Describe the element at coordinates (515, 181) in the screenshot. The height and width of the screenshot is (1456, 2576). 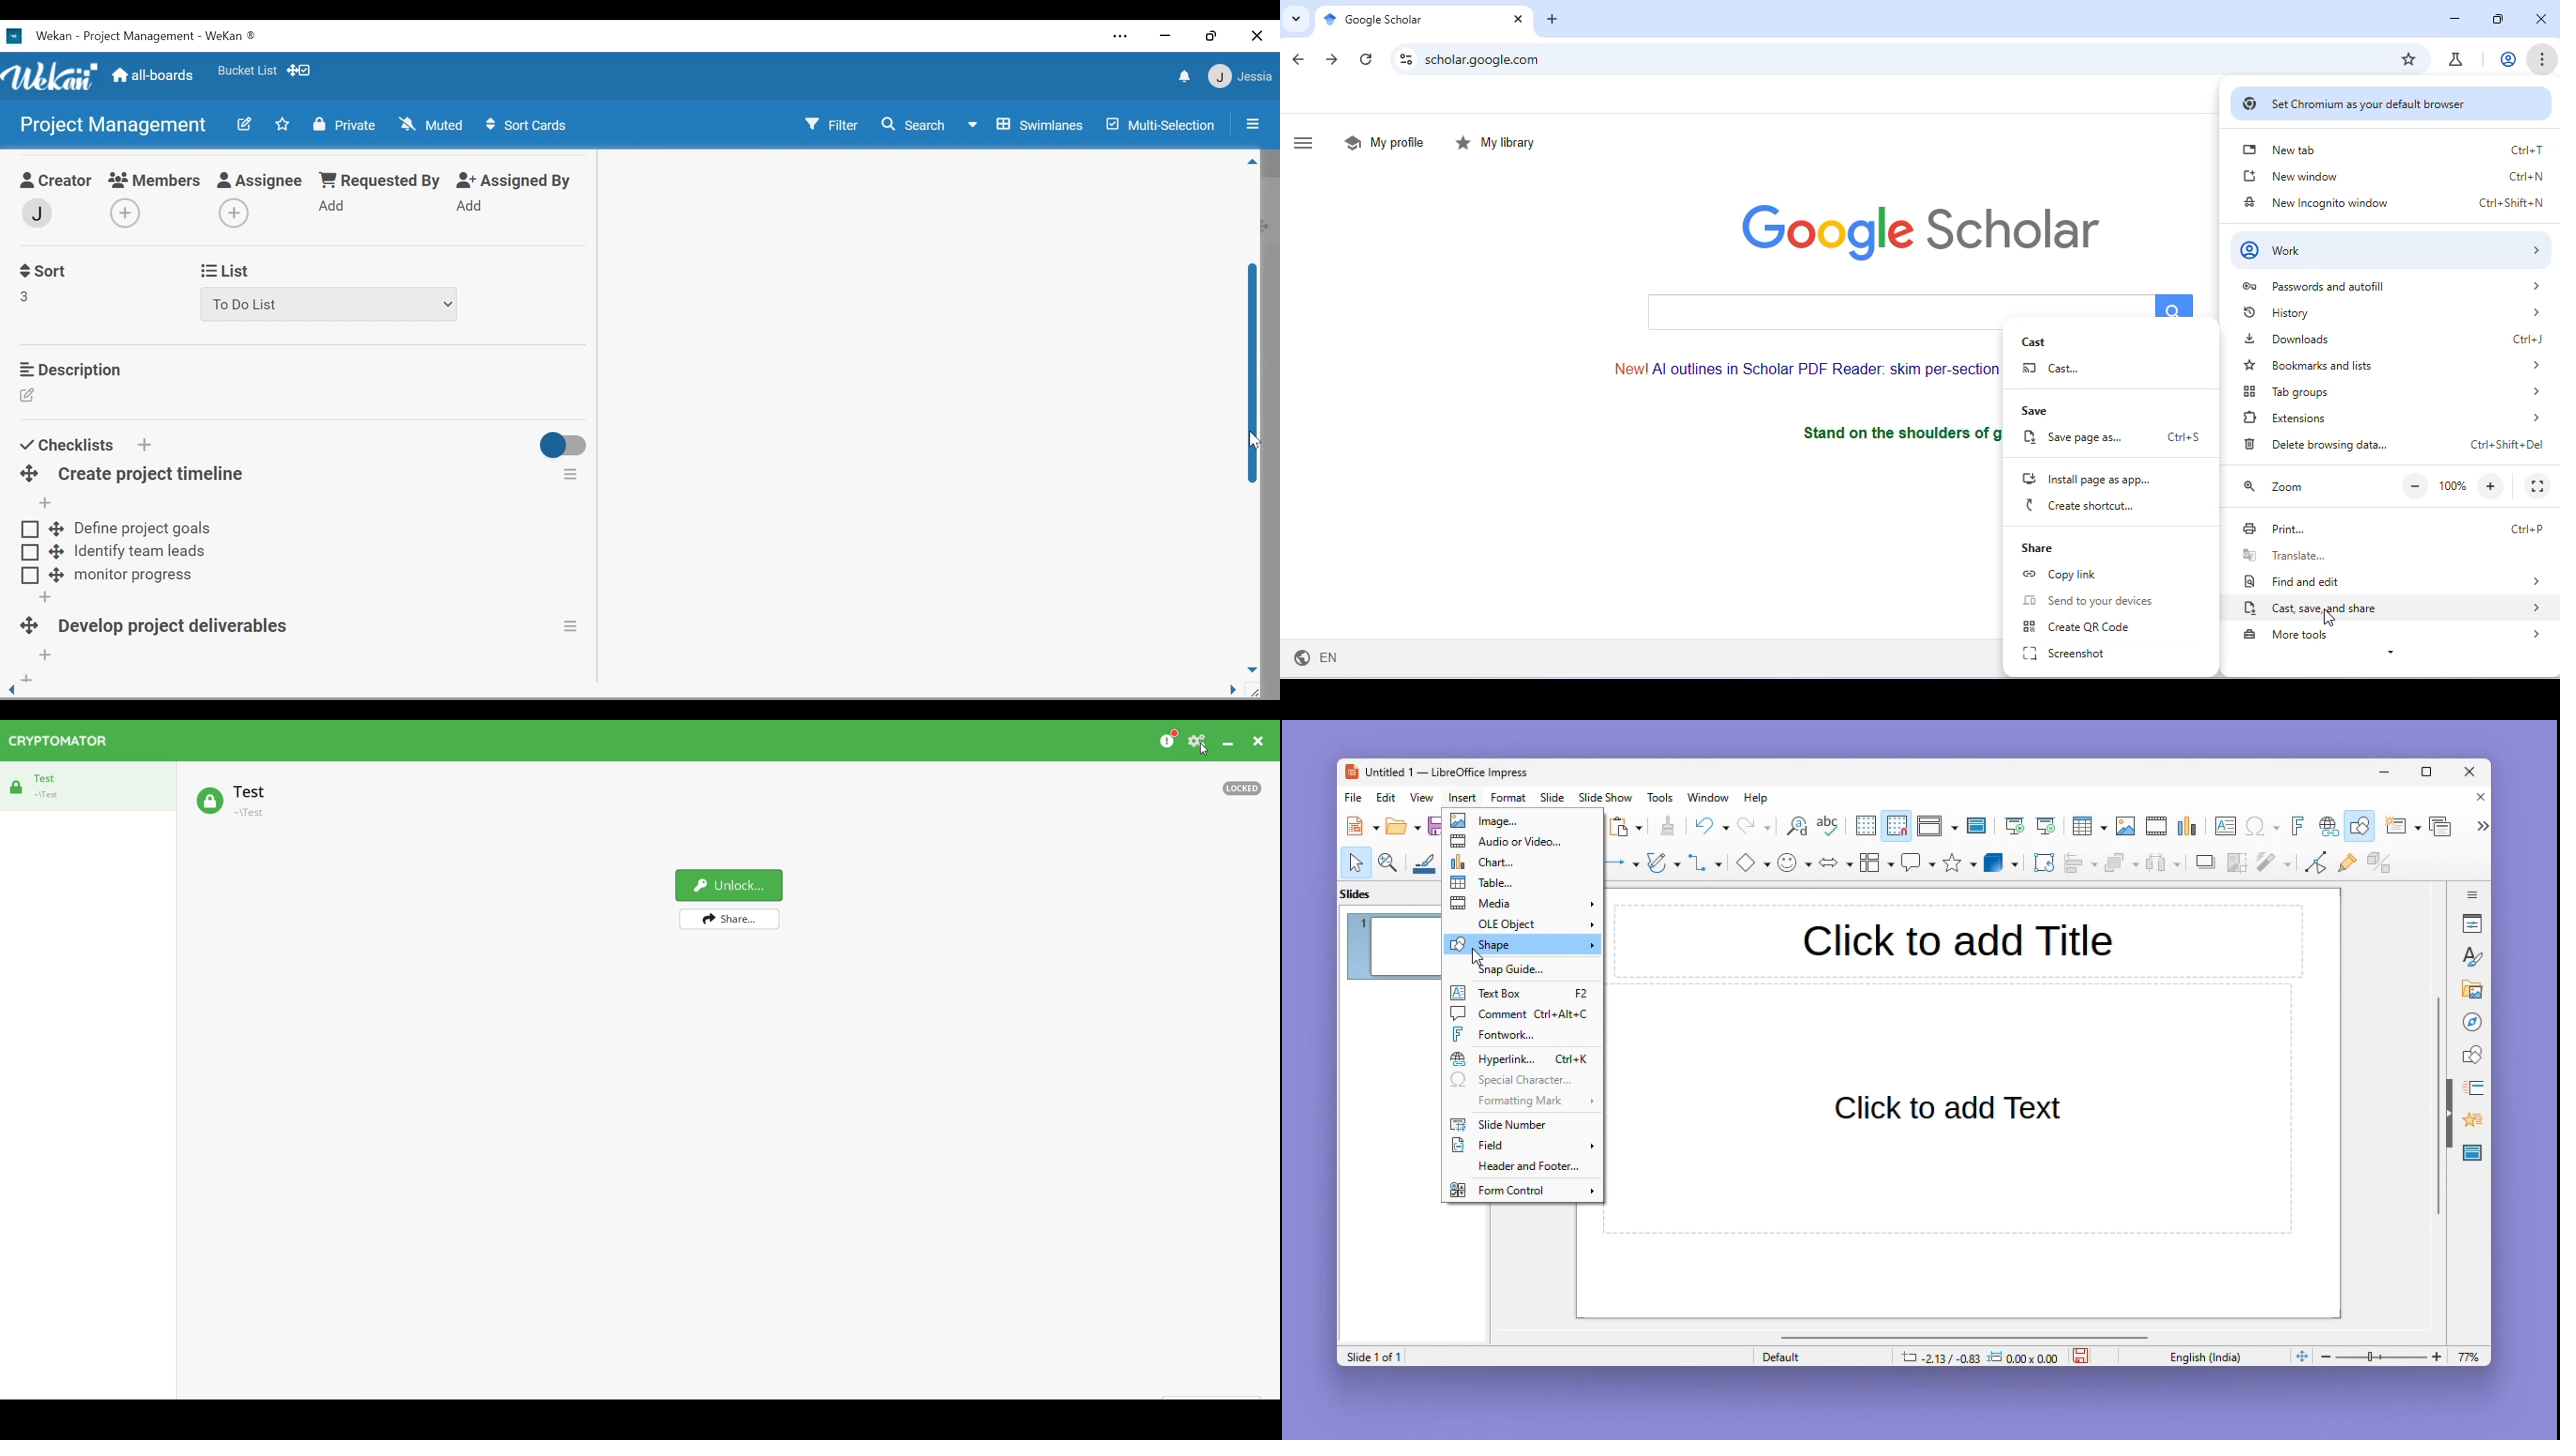
I see `Assigned By` at that location.